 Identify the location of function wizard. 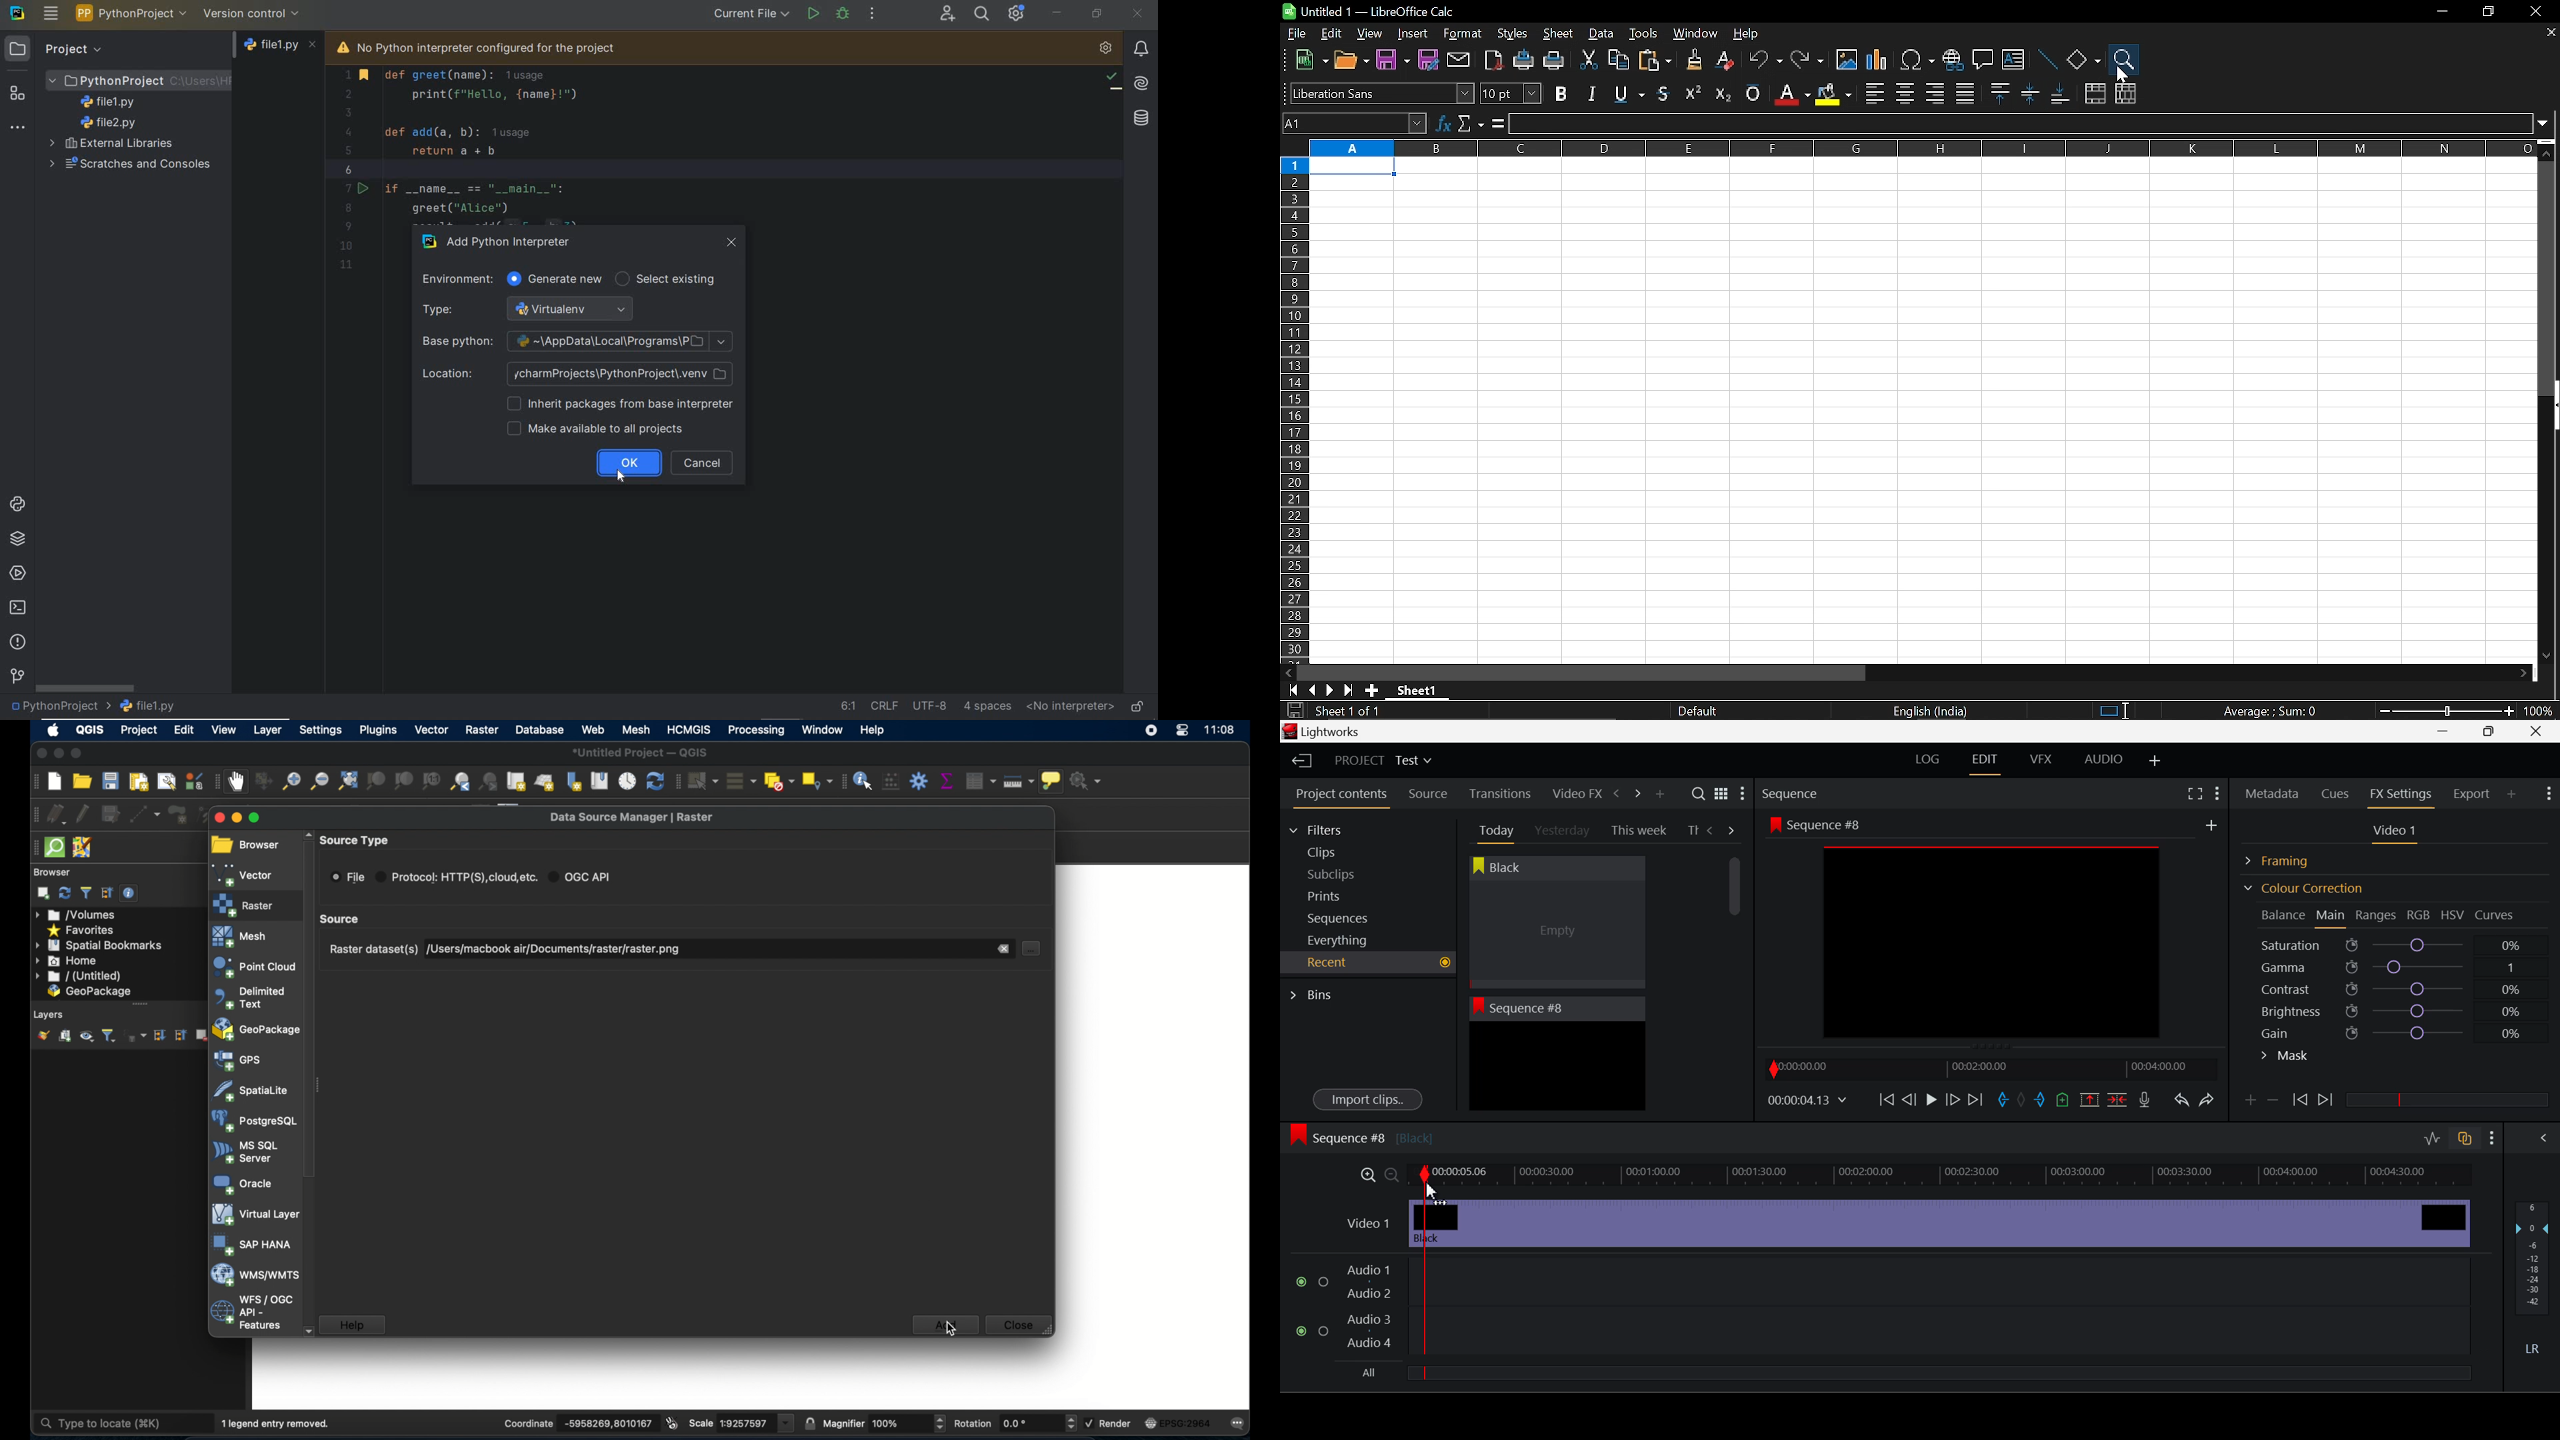
(1445, 121).